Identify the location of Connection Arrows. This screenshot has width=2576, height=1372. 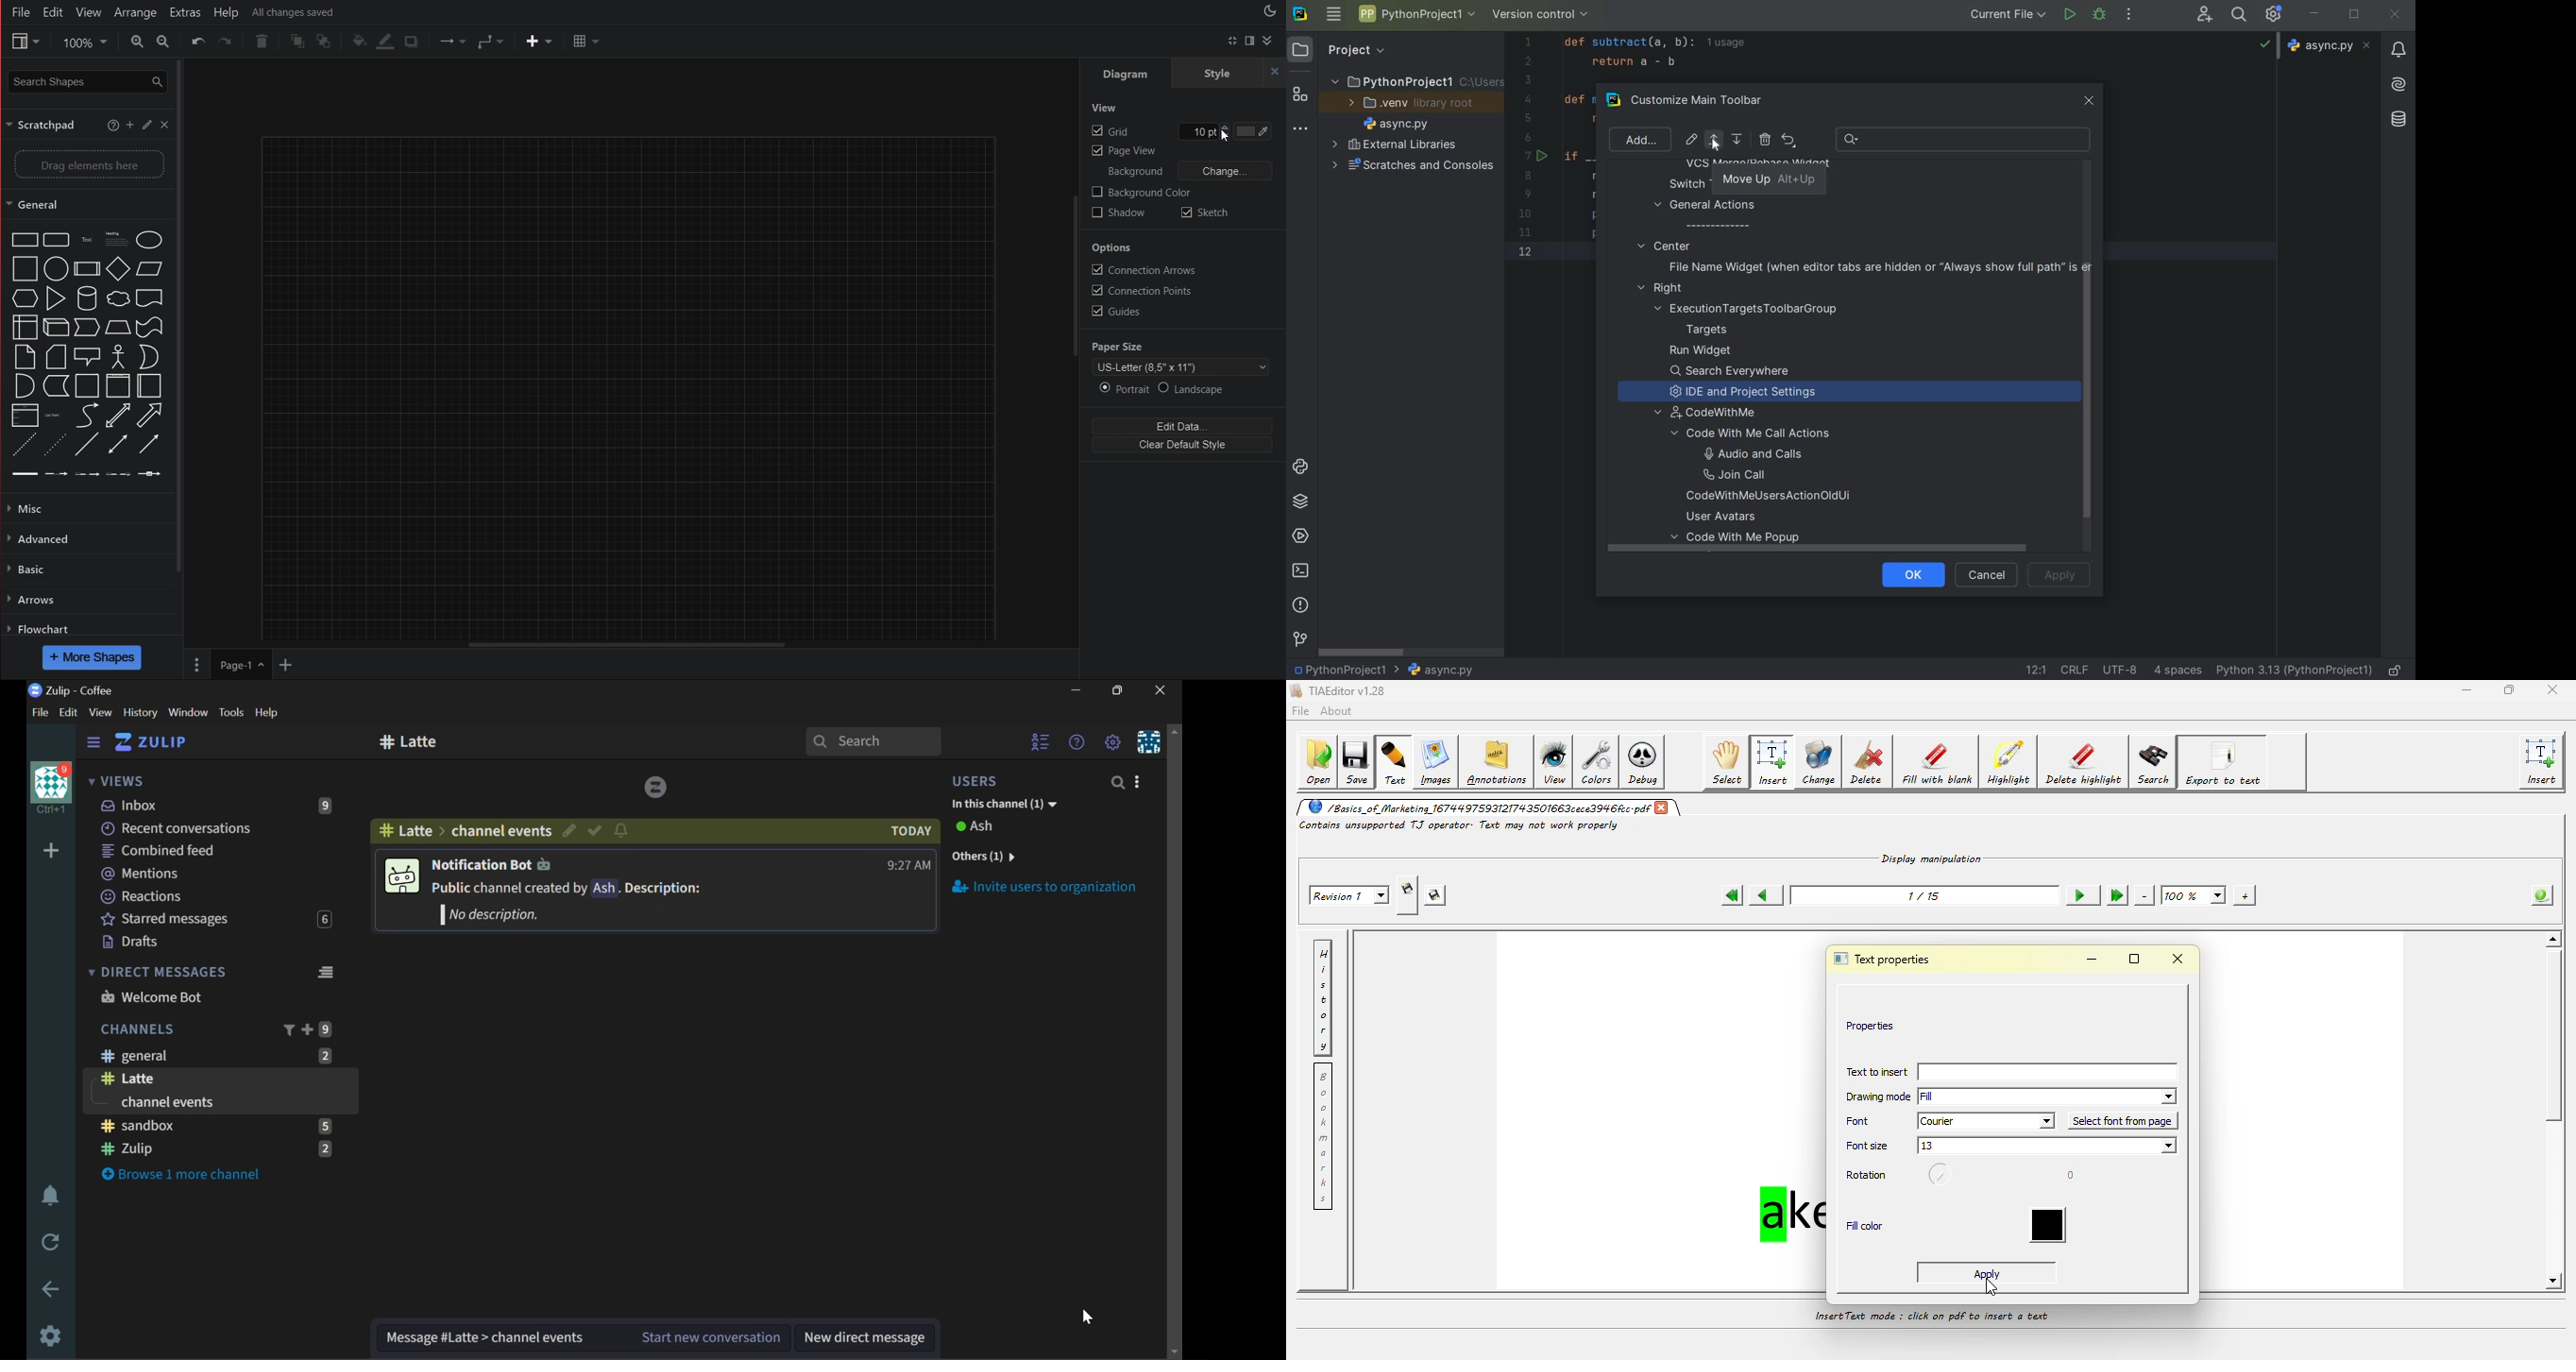
(1139, 268).